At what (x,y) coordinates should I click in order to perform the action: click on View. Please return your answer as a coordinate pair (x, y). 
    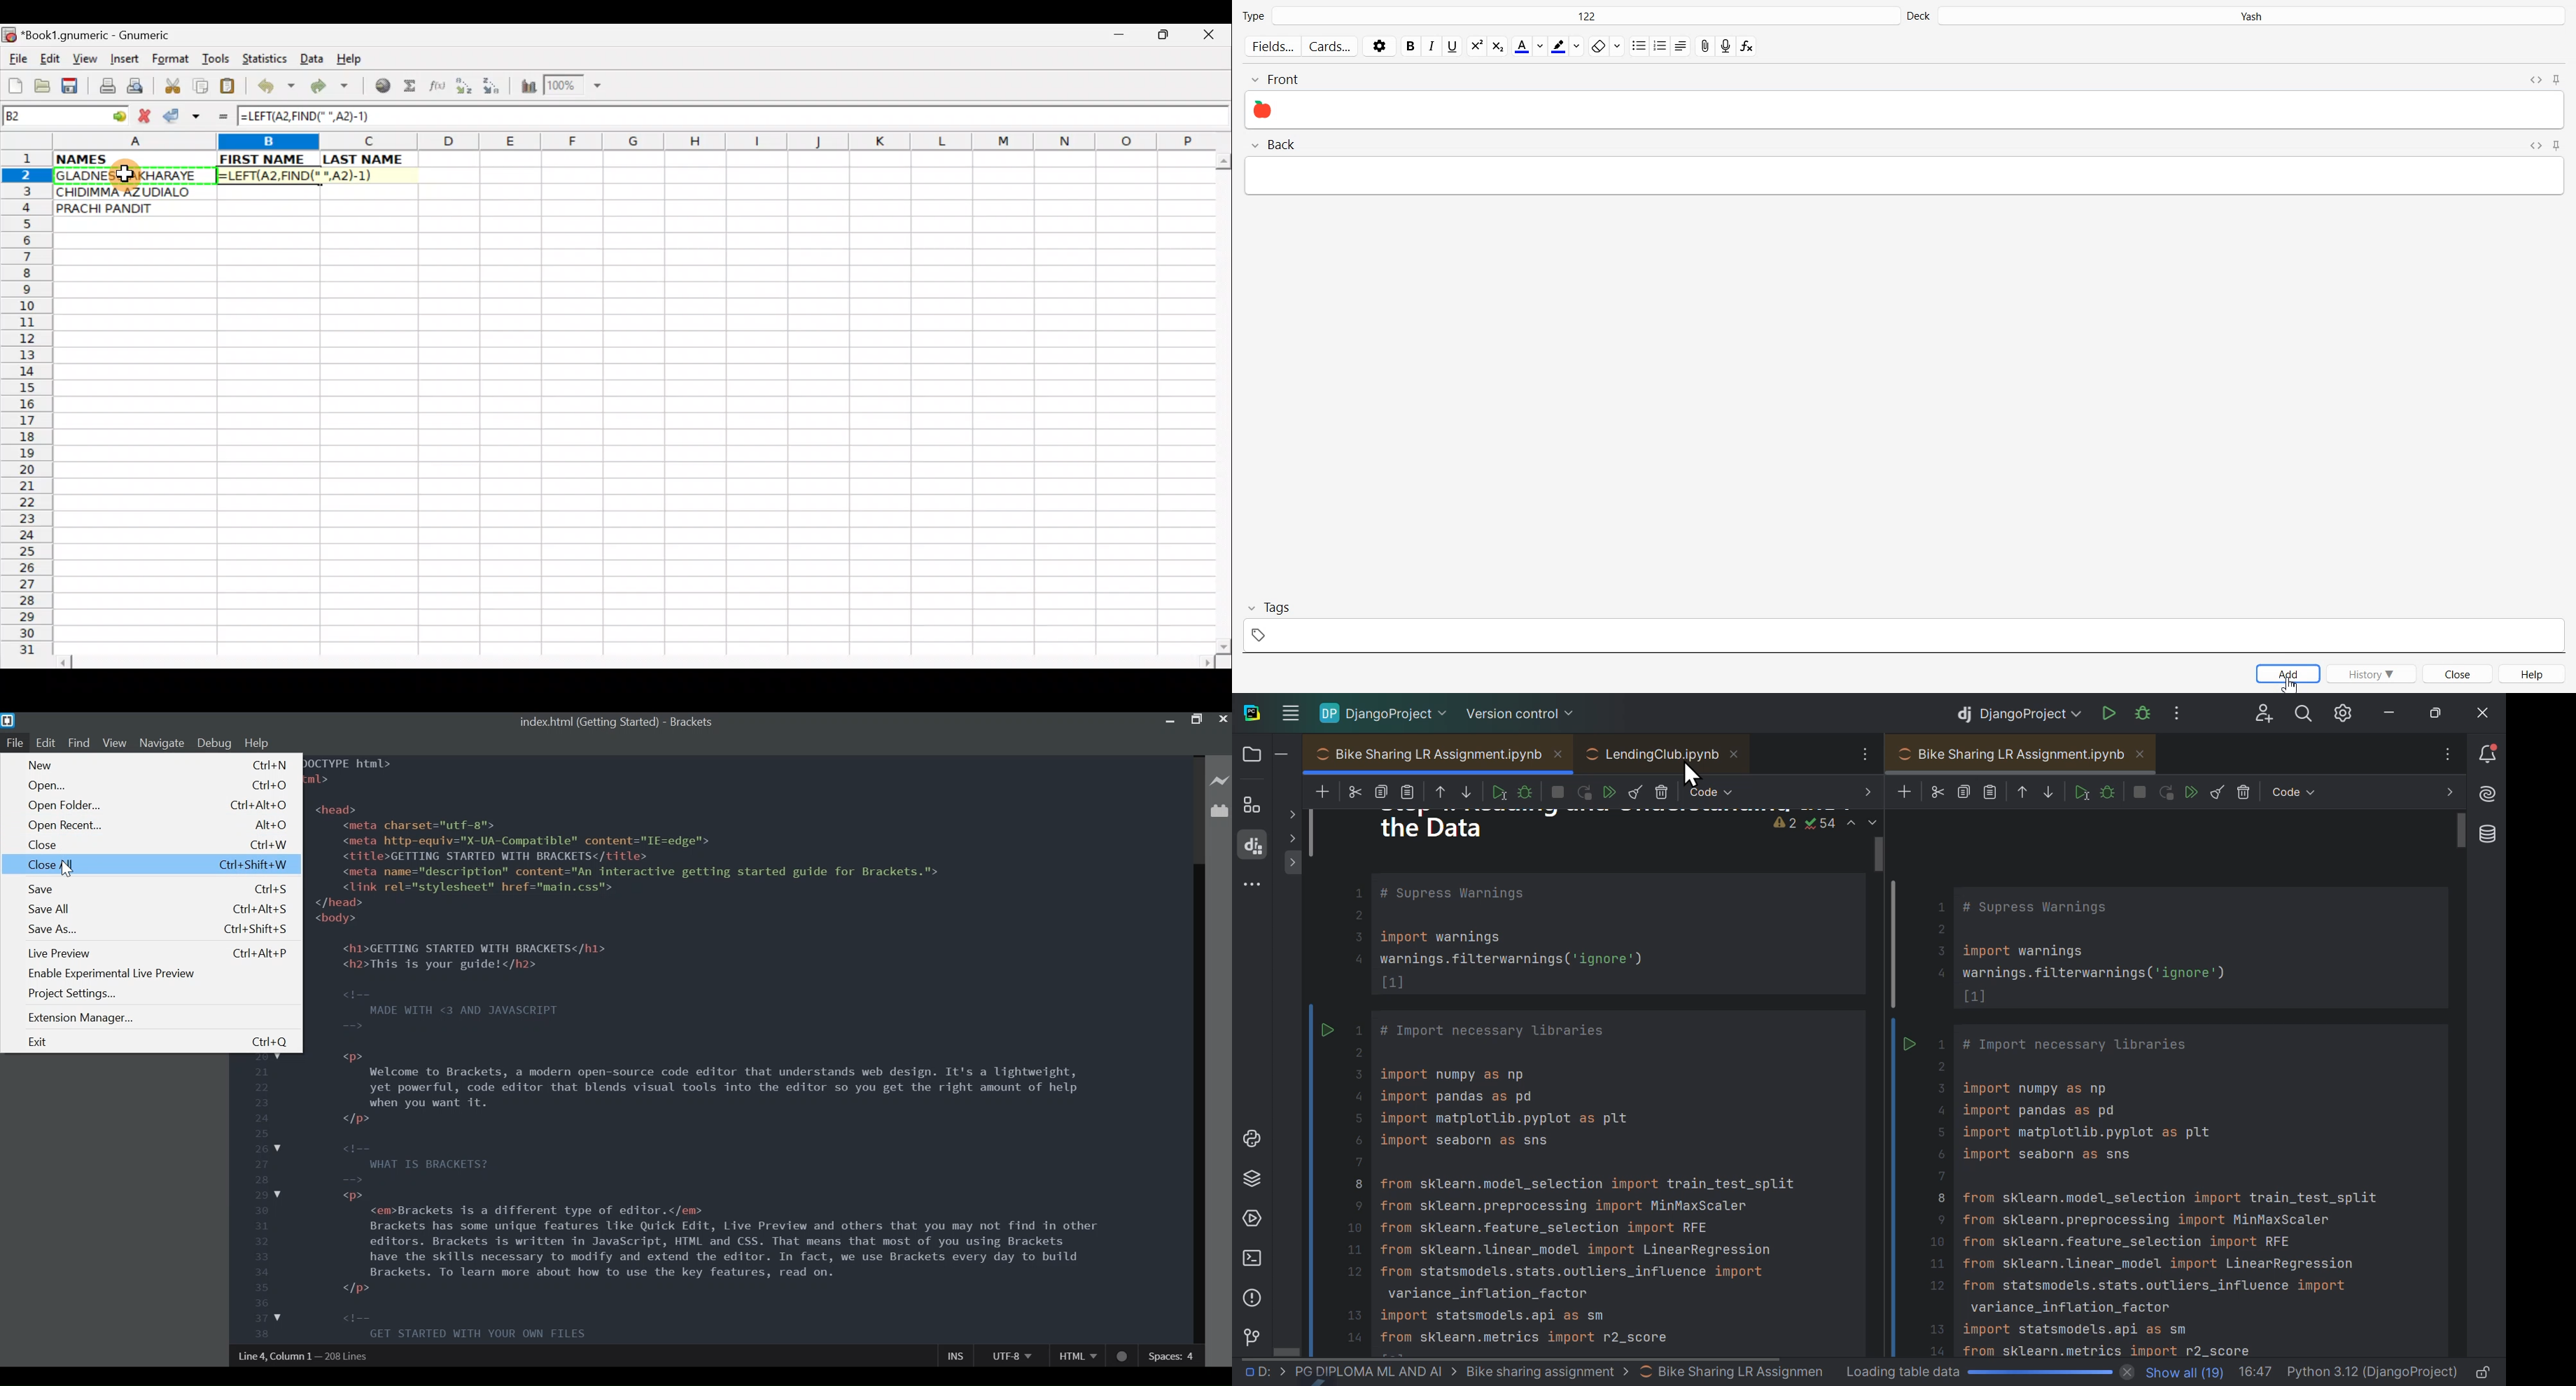
    Looking at the image, I should click on (115, 743).